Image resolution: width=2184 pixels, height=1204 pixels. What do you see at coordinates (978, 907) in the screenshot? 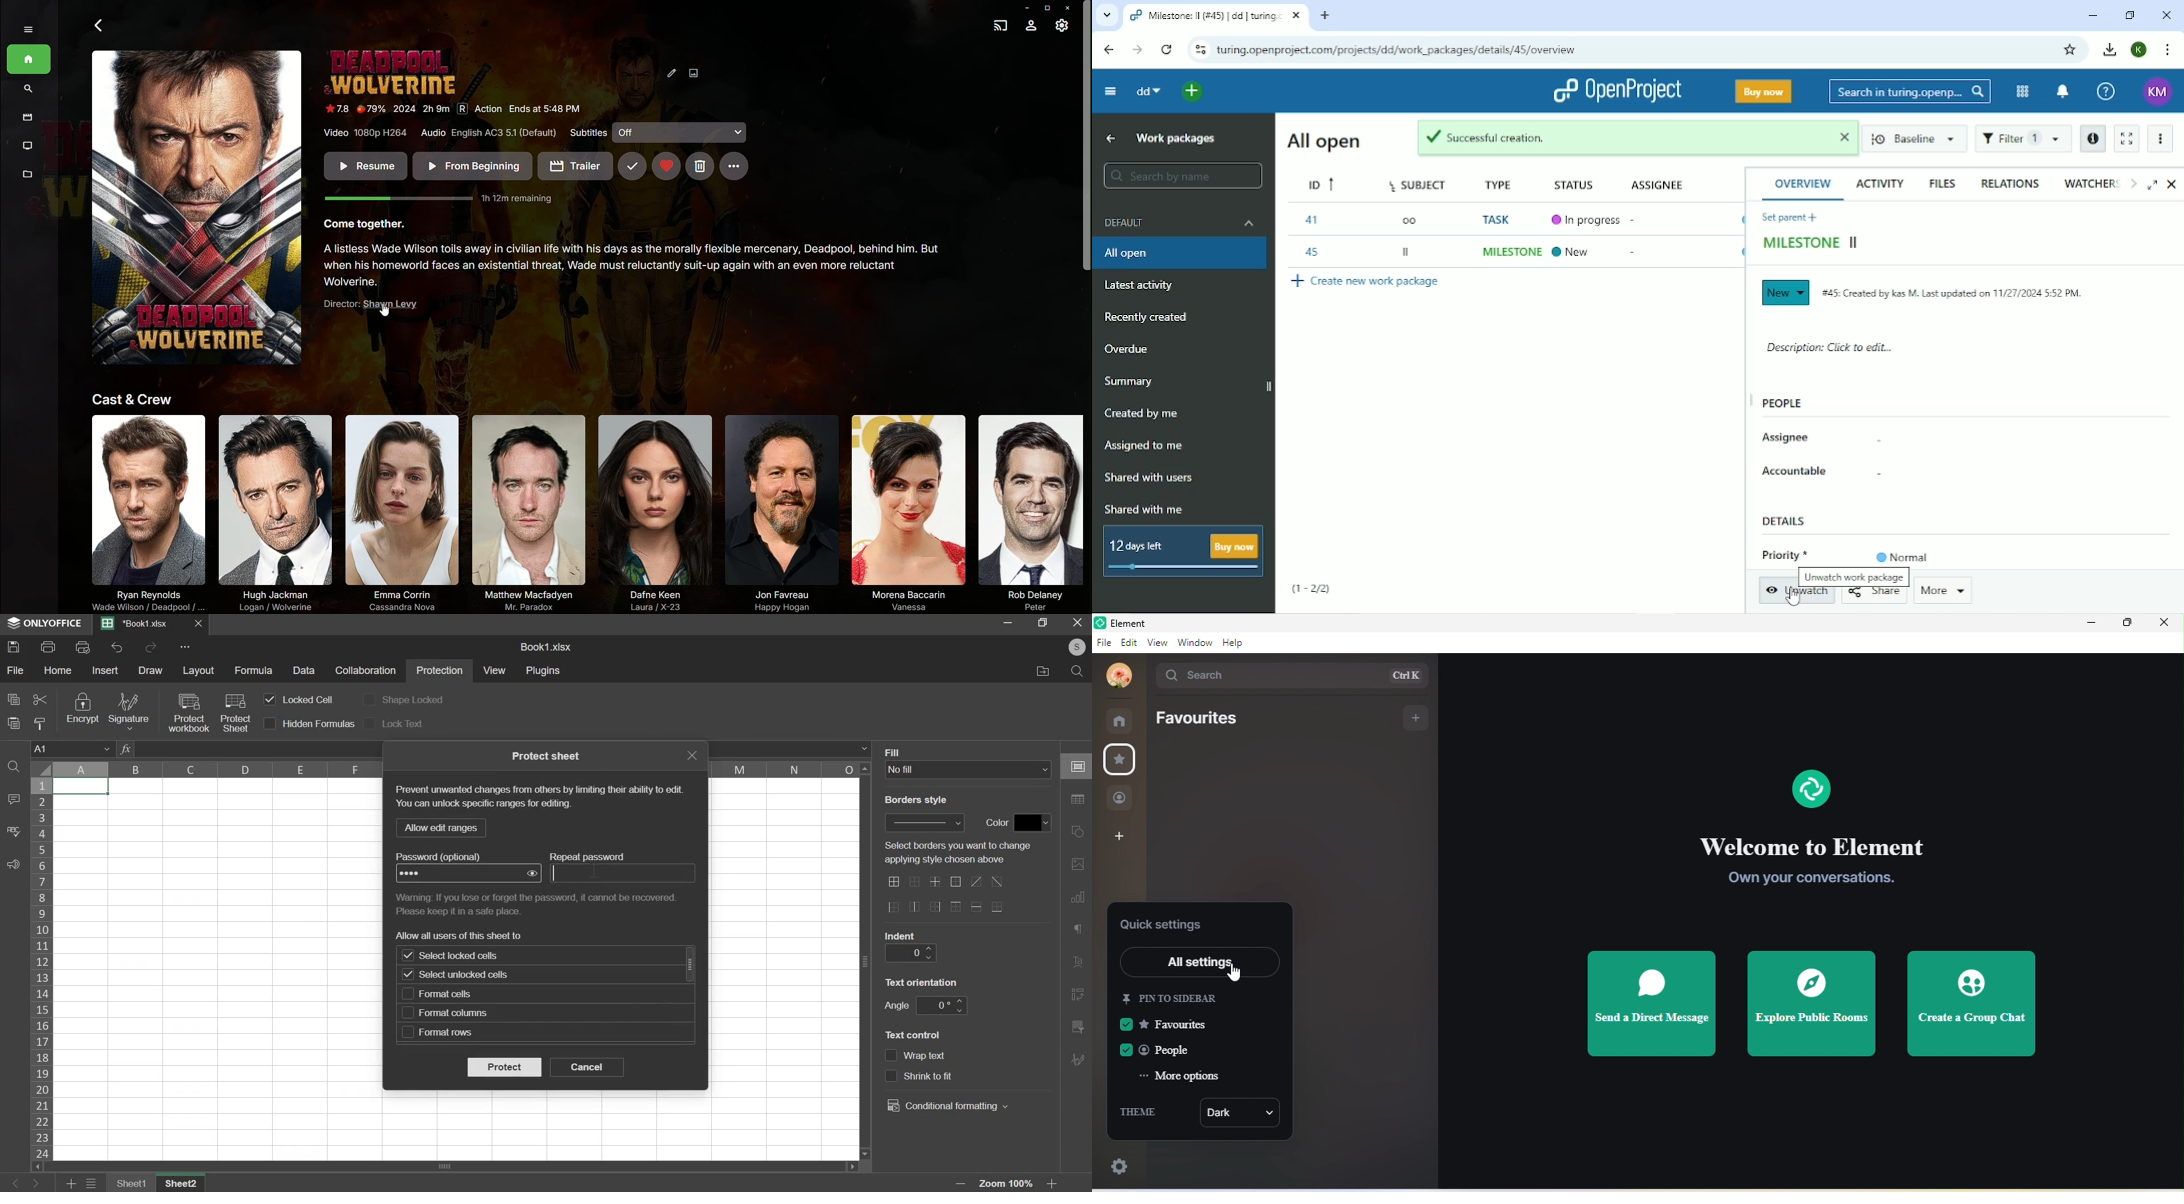
I see `border options` at bounding box center [978, 907].